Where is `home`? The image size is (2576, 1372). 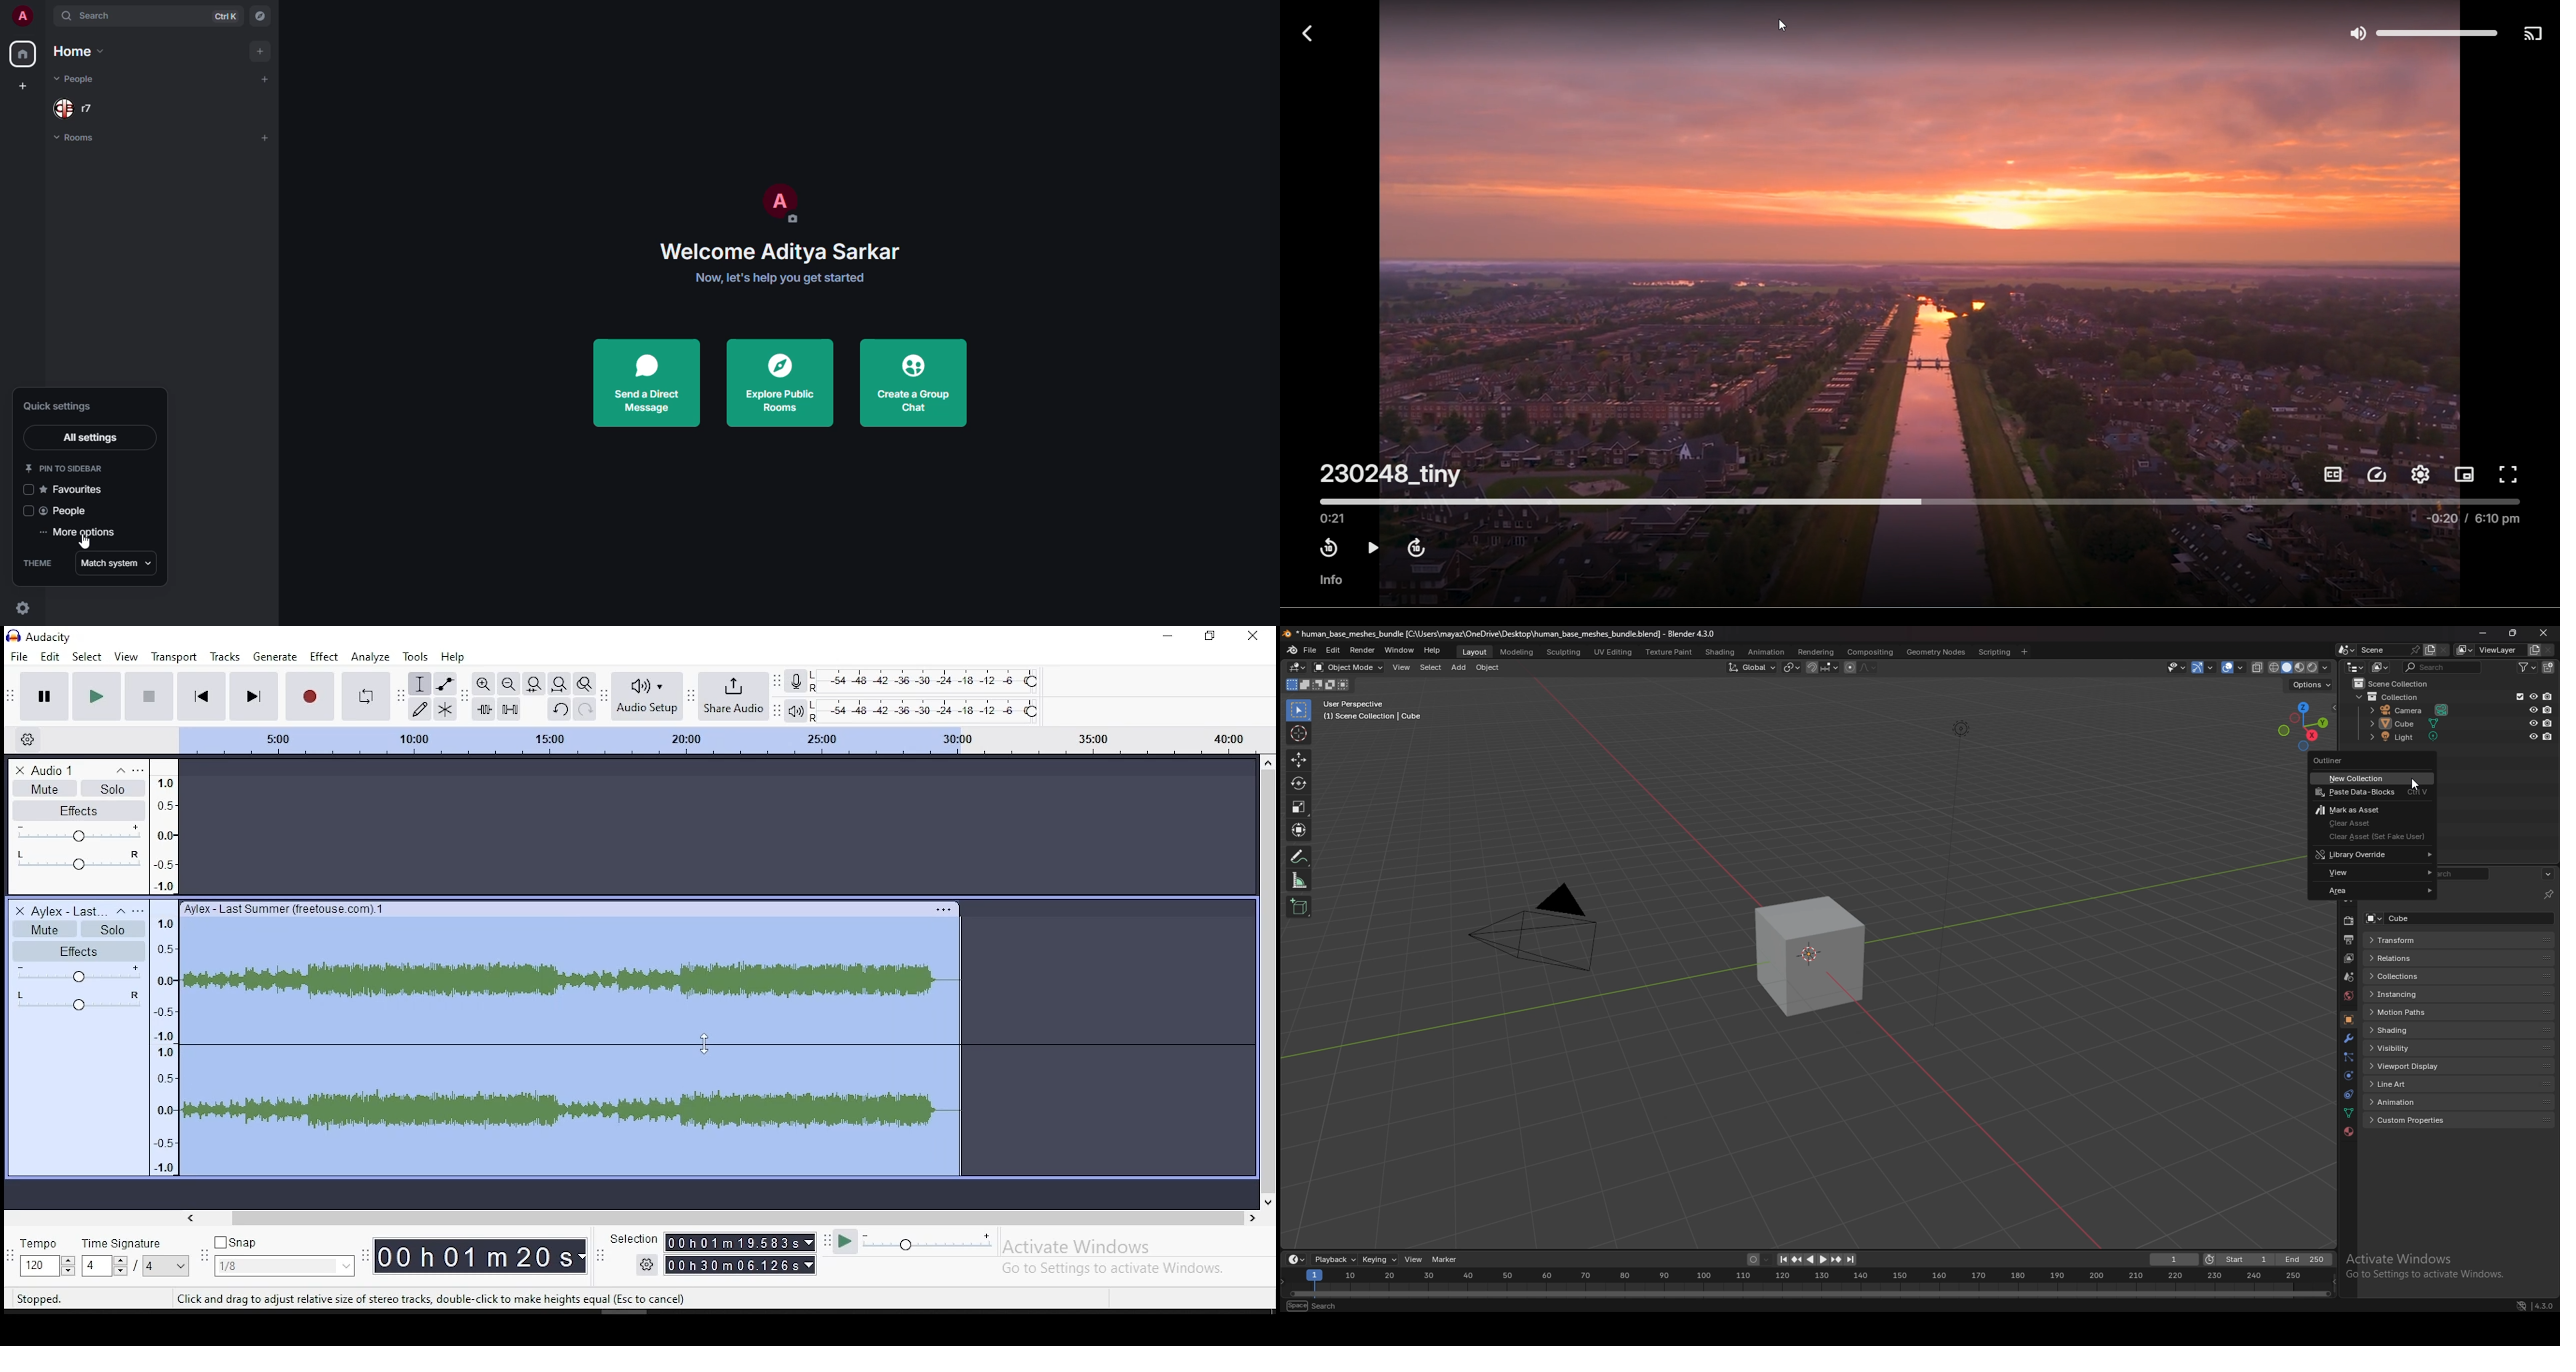
home is located at coordinates (24, 53).